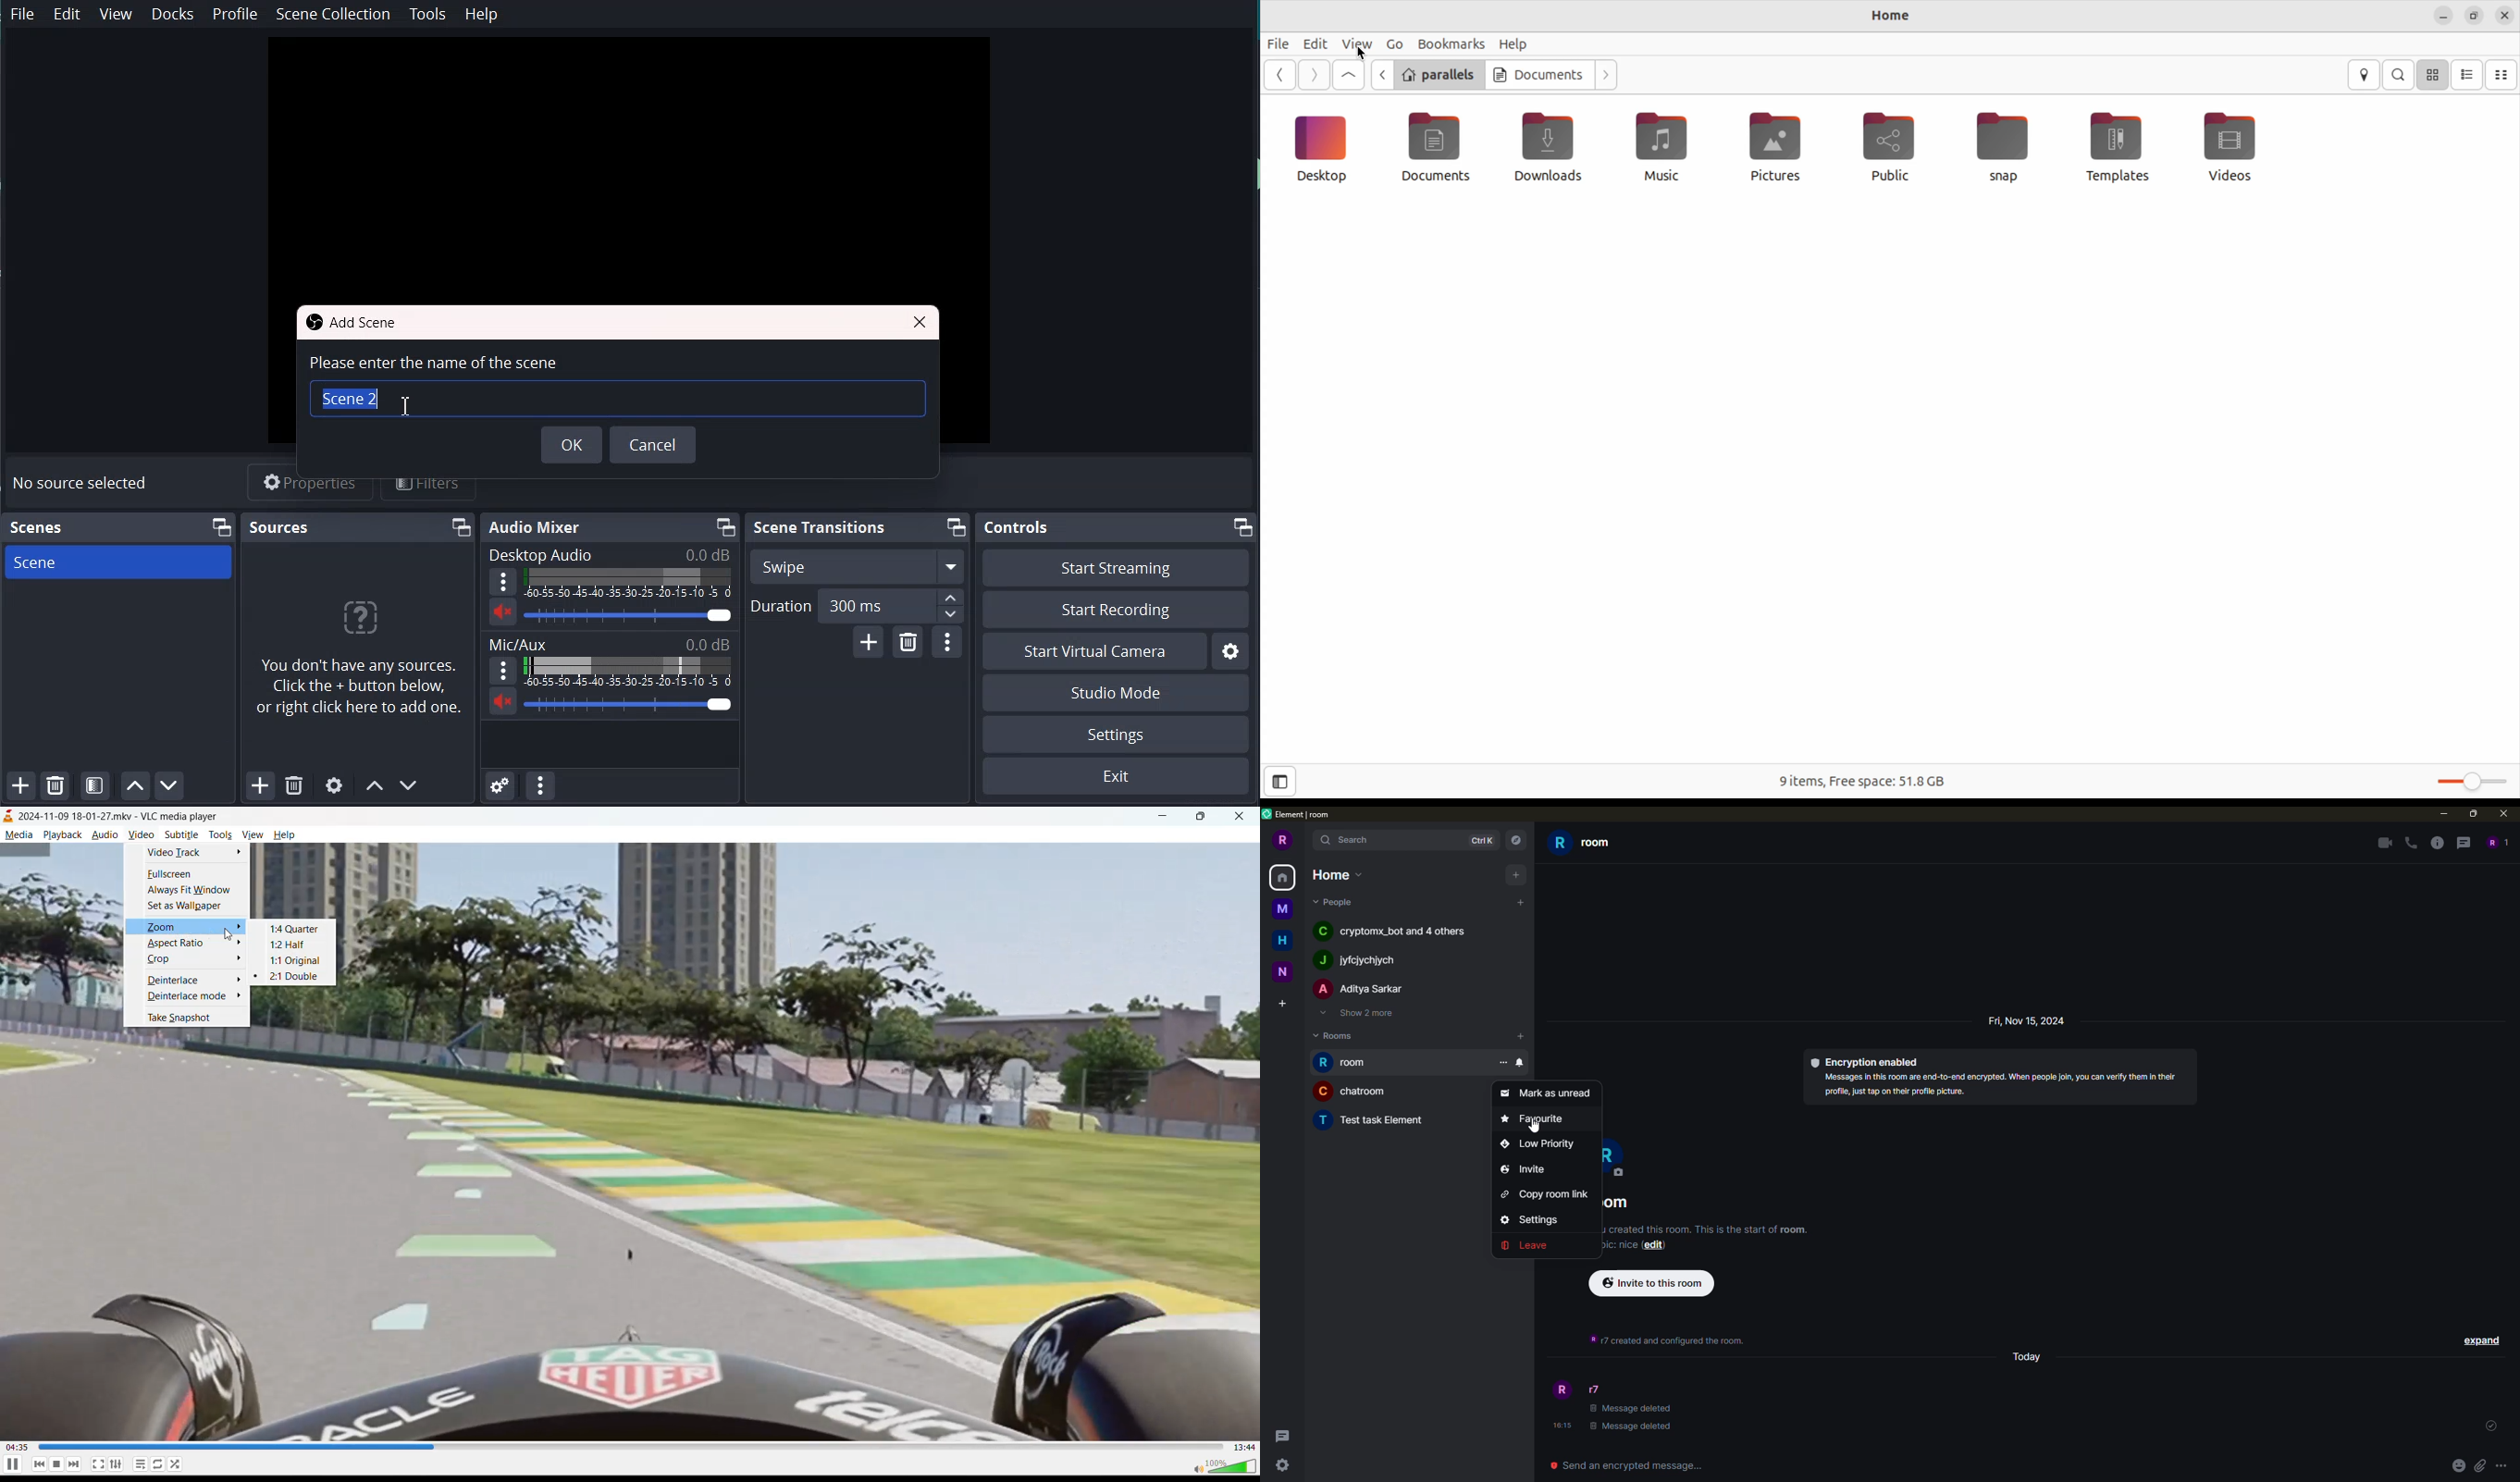 The width and height of the screenshot is (2520, 1484). I want to click on low priority, so click(1542, 1145).